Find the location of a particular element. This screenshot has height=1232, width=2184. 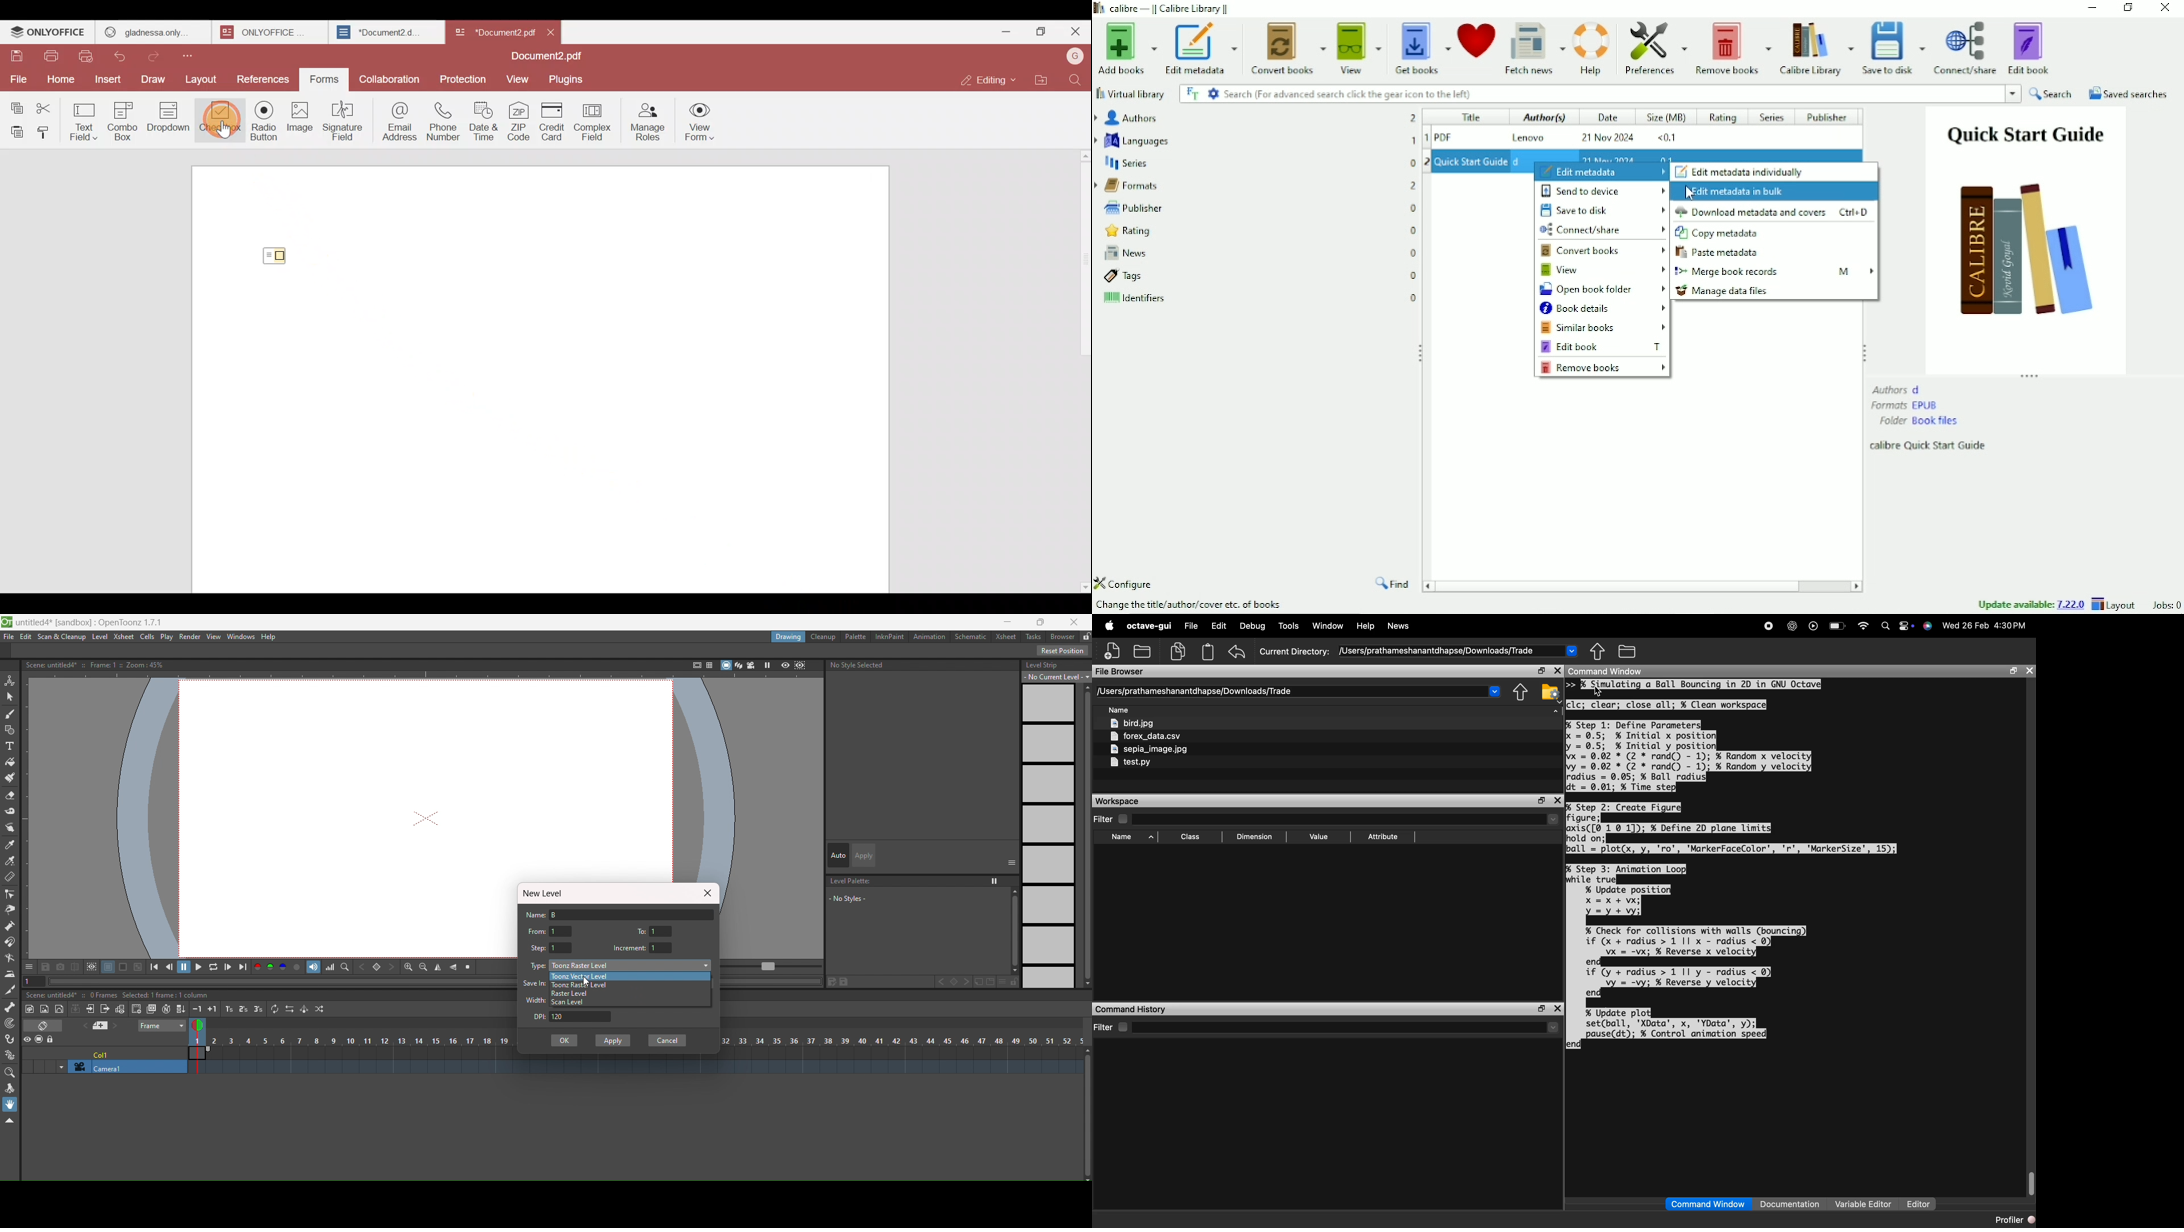

onlyoffice is located at coordinates (266, 32).